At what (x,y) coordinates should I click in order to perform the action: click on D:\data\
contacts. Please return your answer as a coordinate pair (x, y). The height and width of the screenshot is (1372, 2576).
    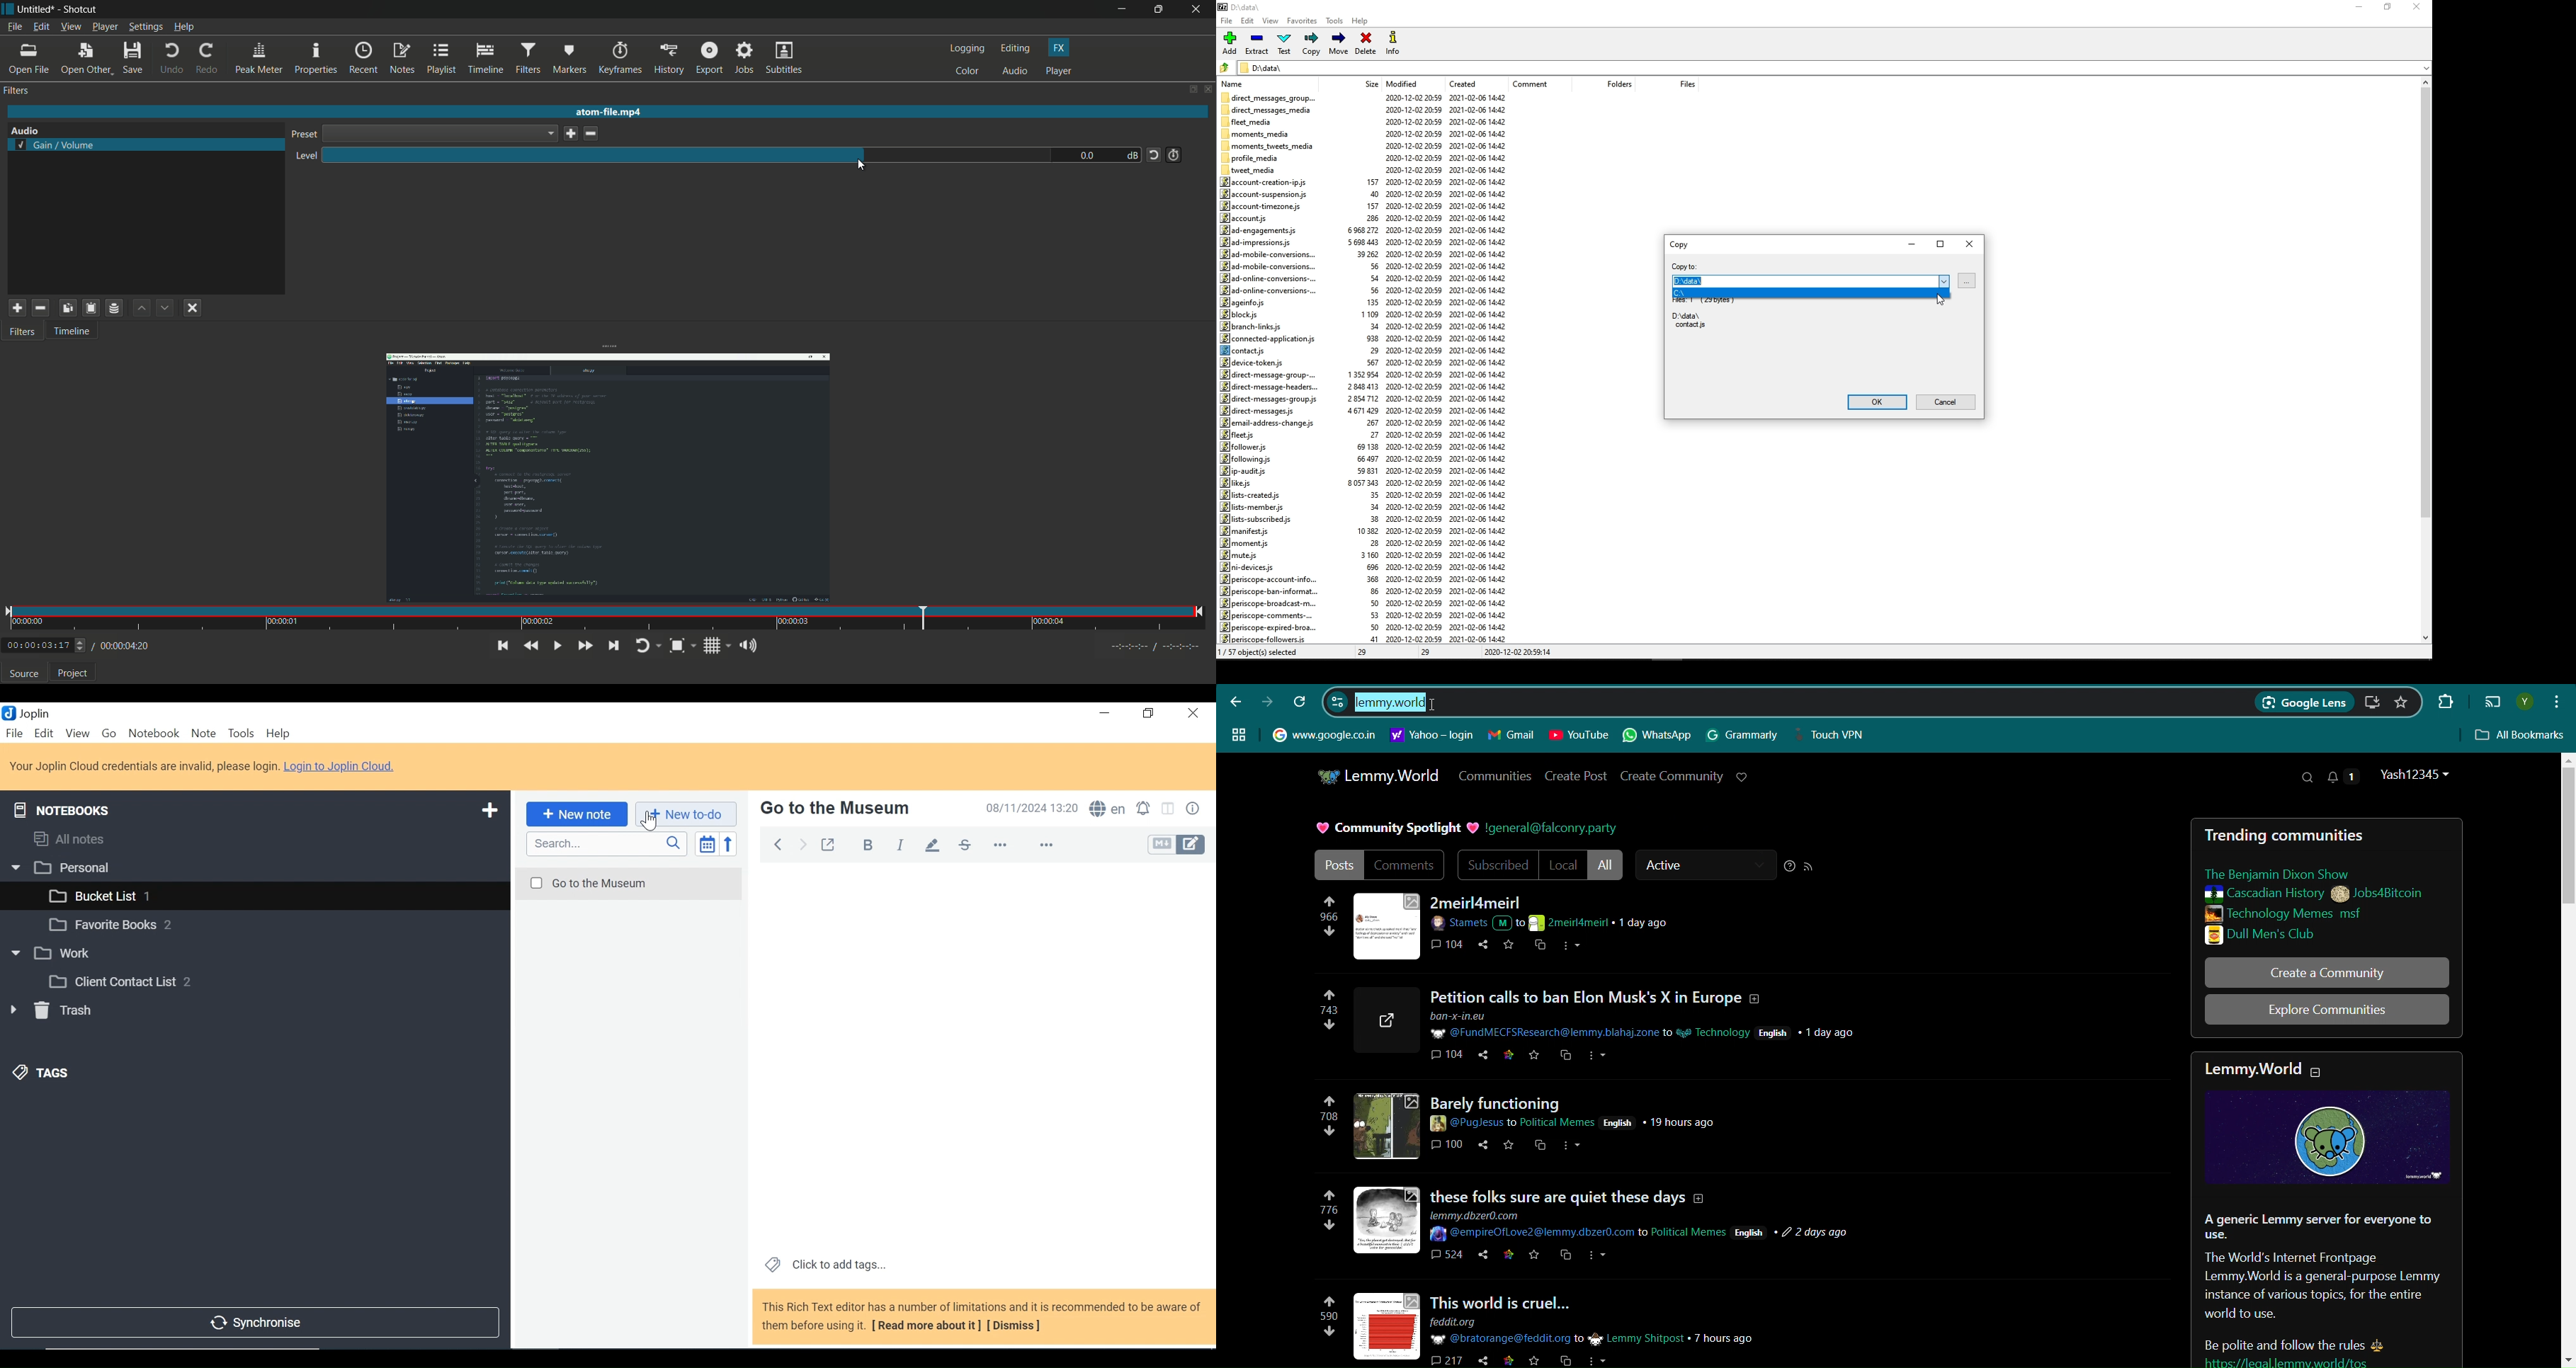
    Looking at the image, I should click on (1688, 320).